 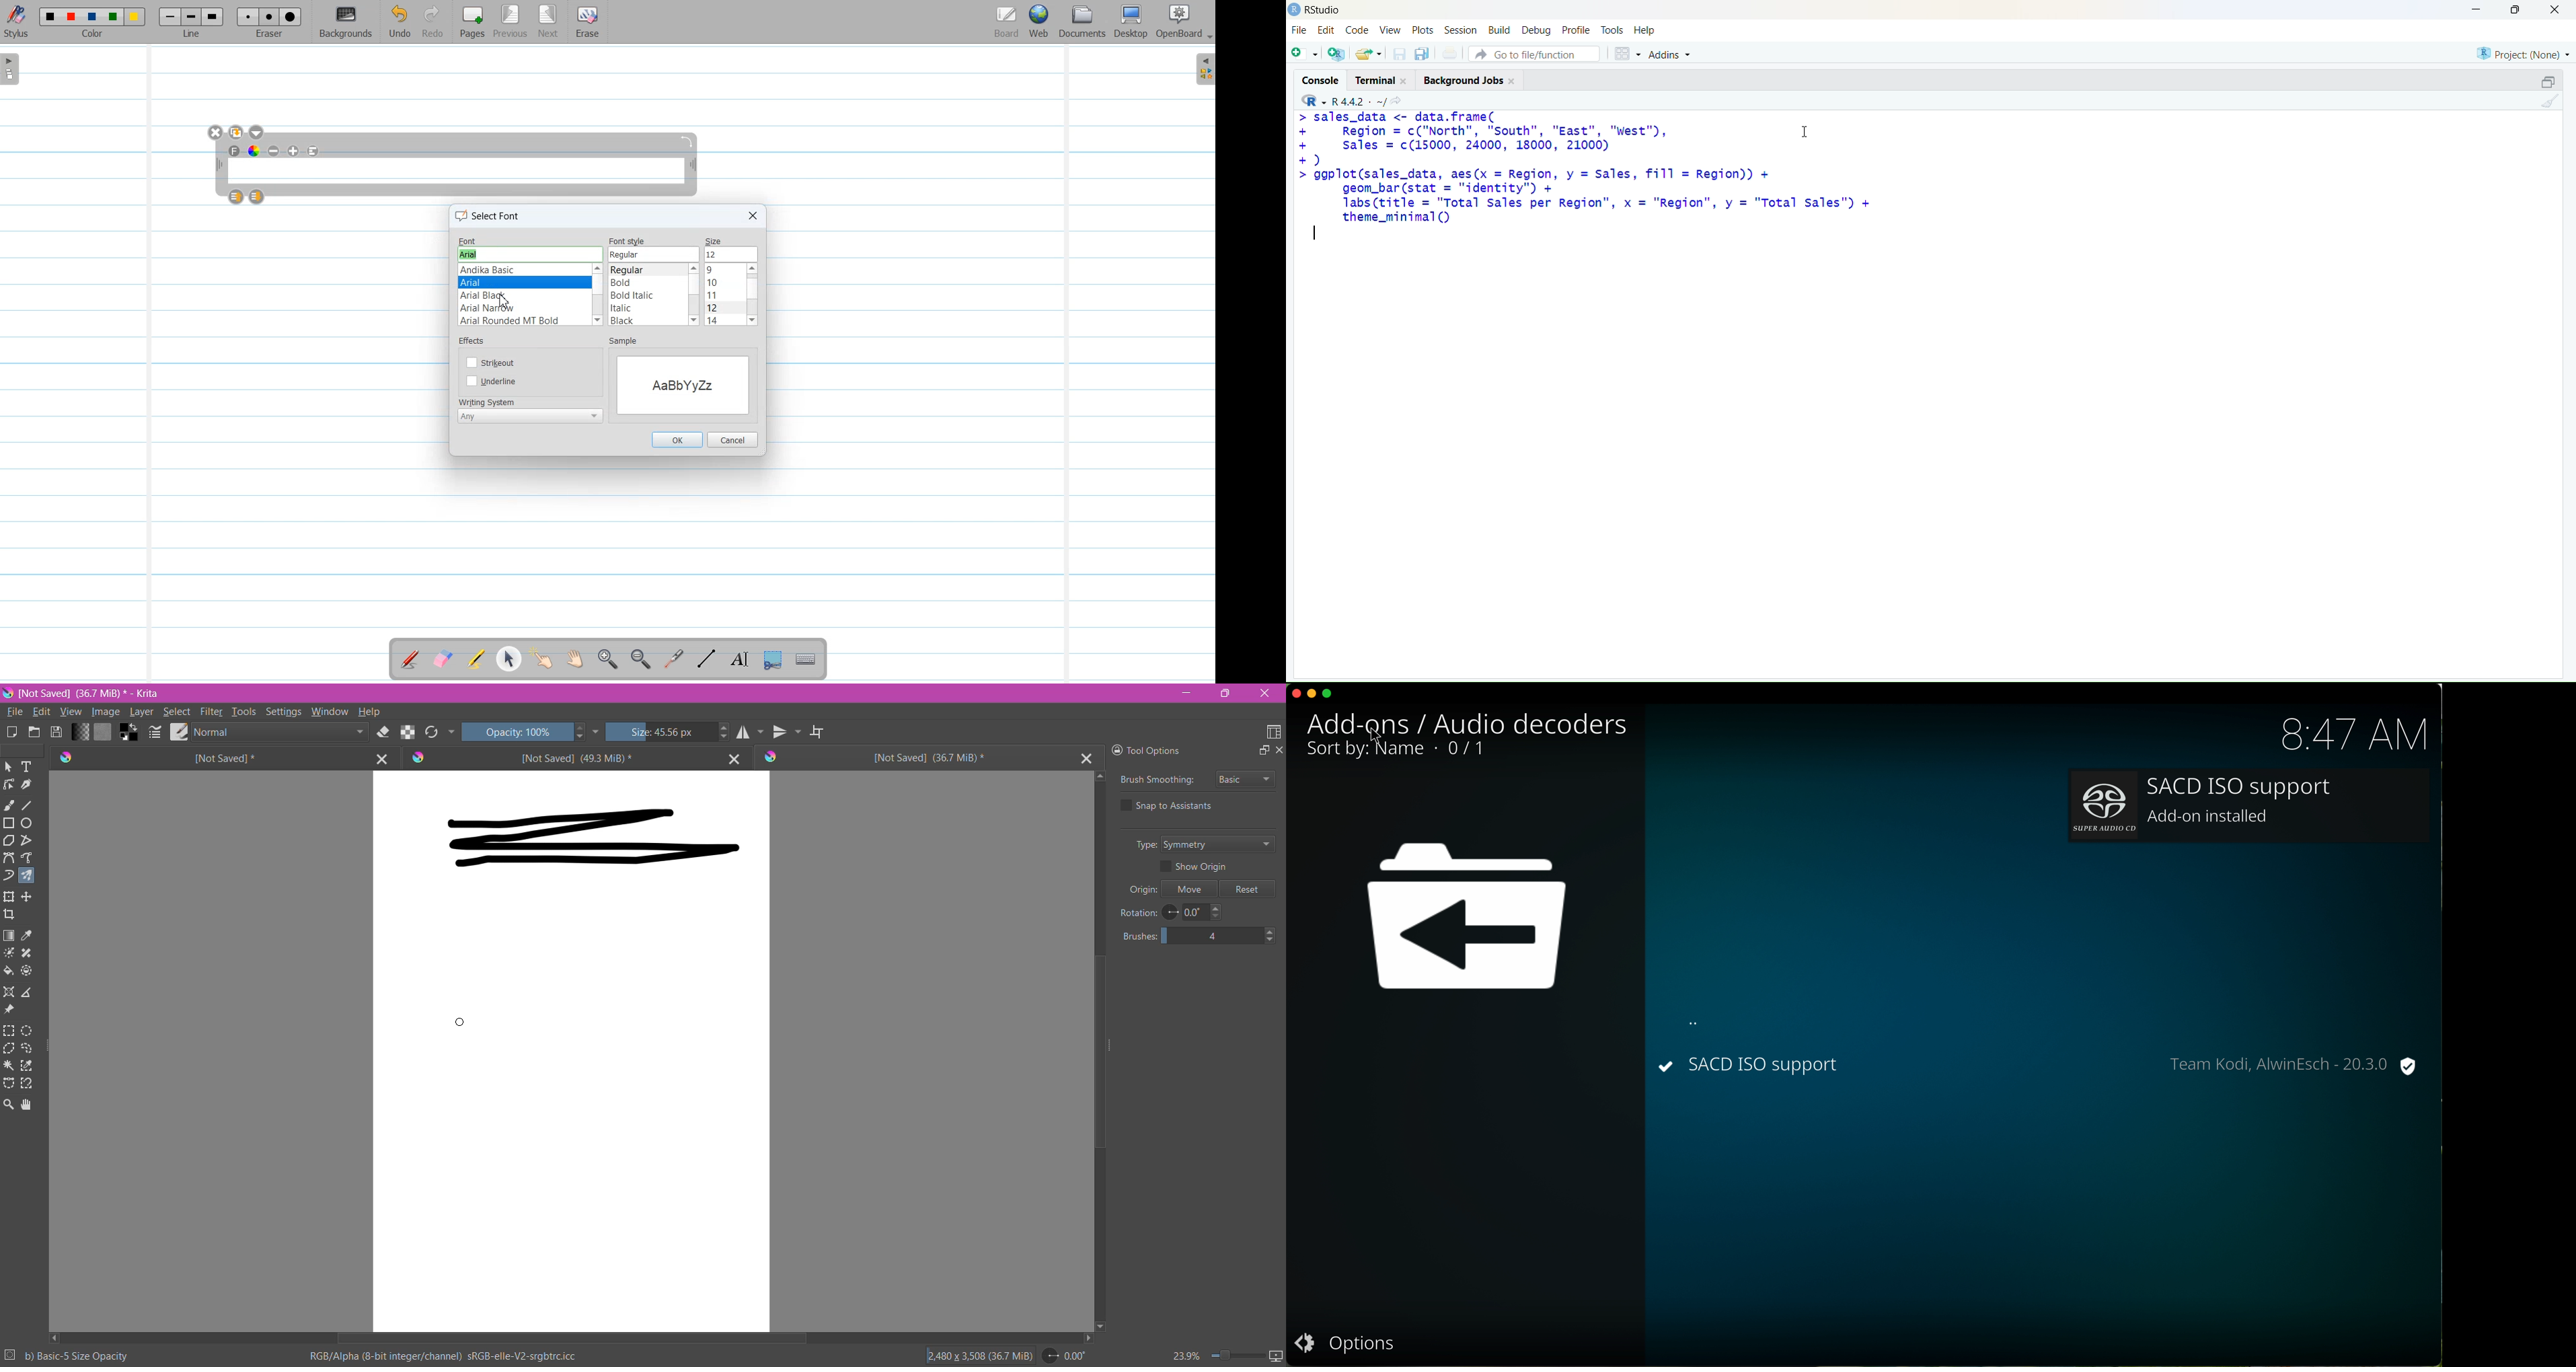 What do you see at coordinates (1320, 8) in the screenshot?
I see `) RStudio` at bounding box center [1320, 8].